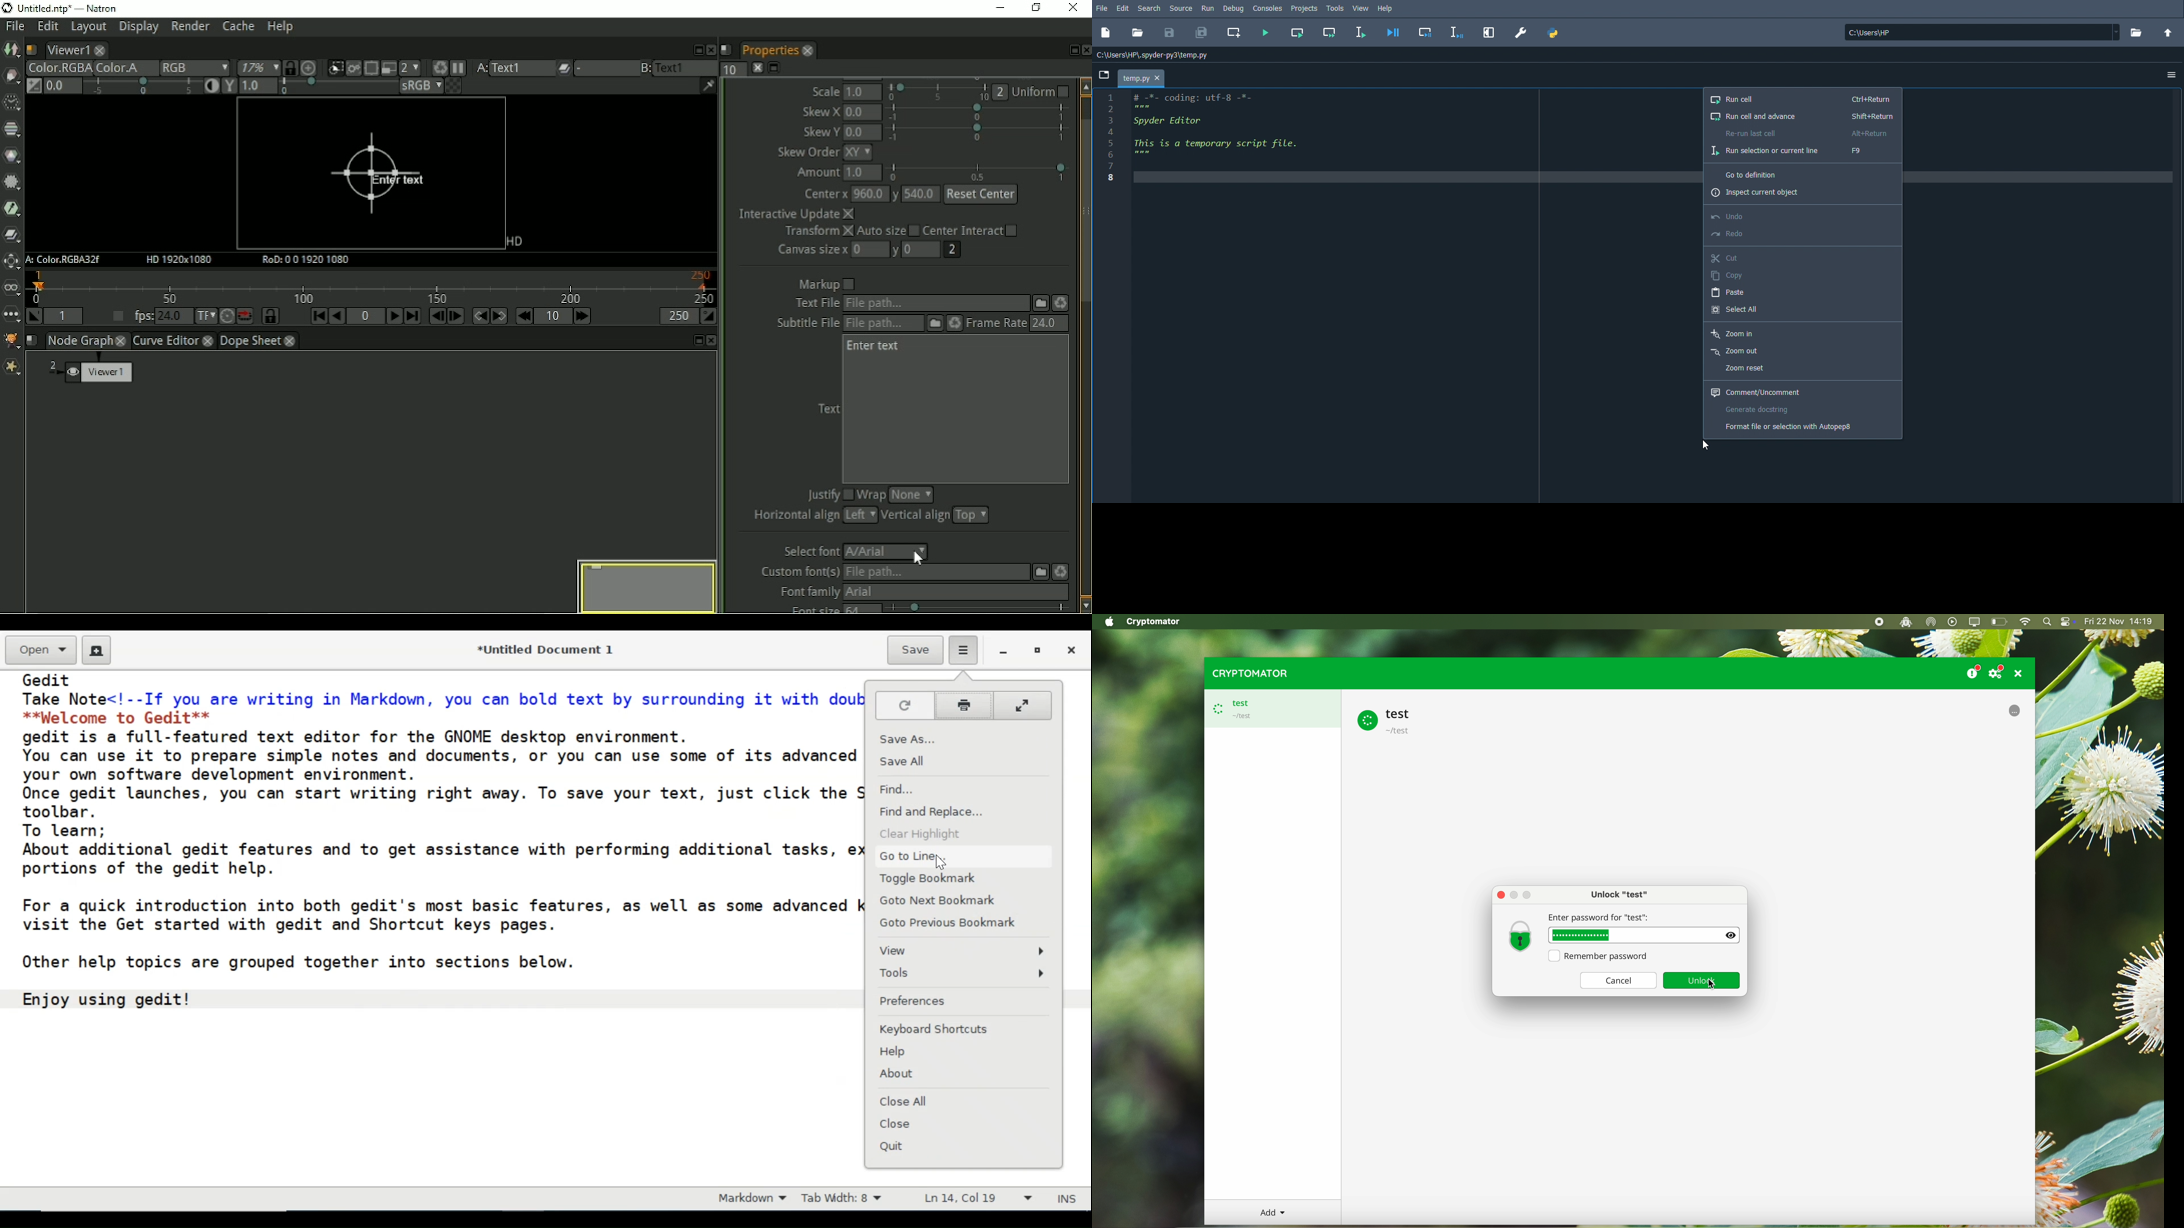 This screenshot has width=2184, height=1232. What do you see at coordinates (964, 706) in the screenshot?
I see `print` at bounding box center [964, 706].